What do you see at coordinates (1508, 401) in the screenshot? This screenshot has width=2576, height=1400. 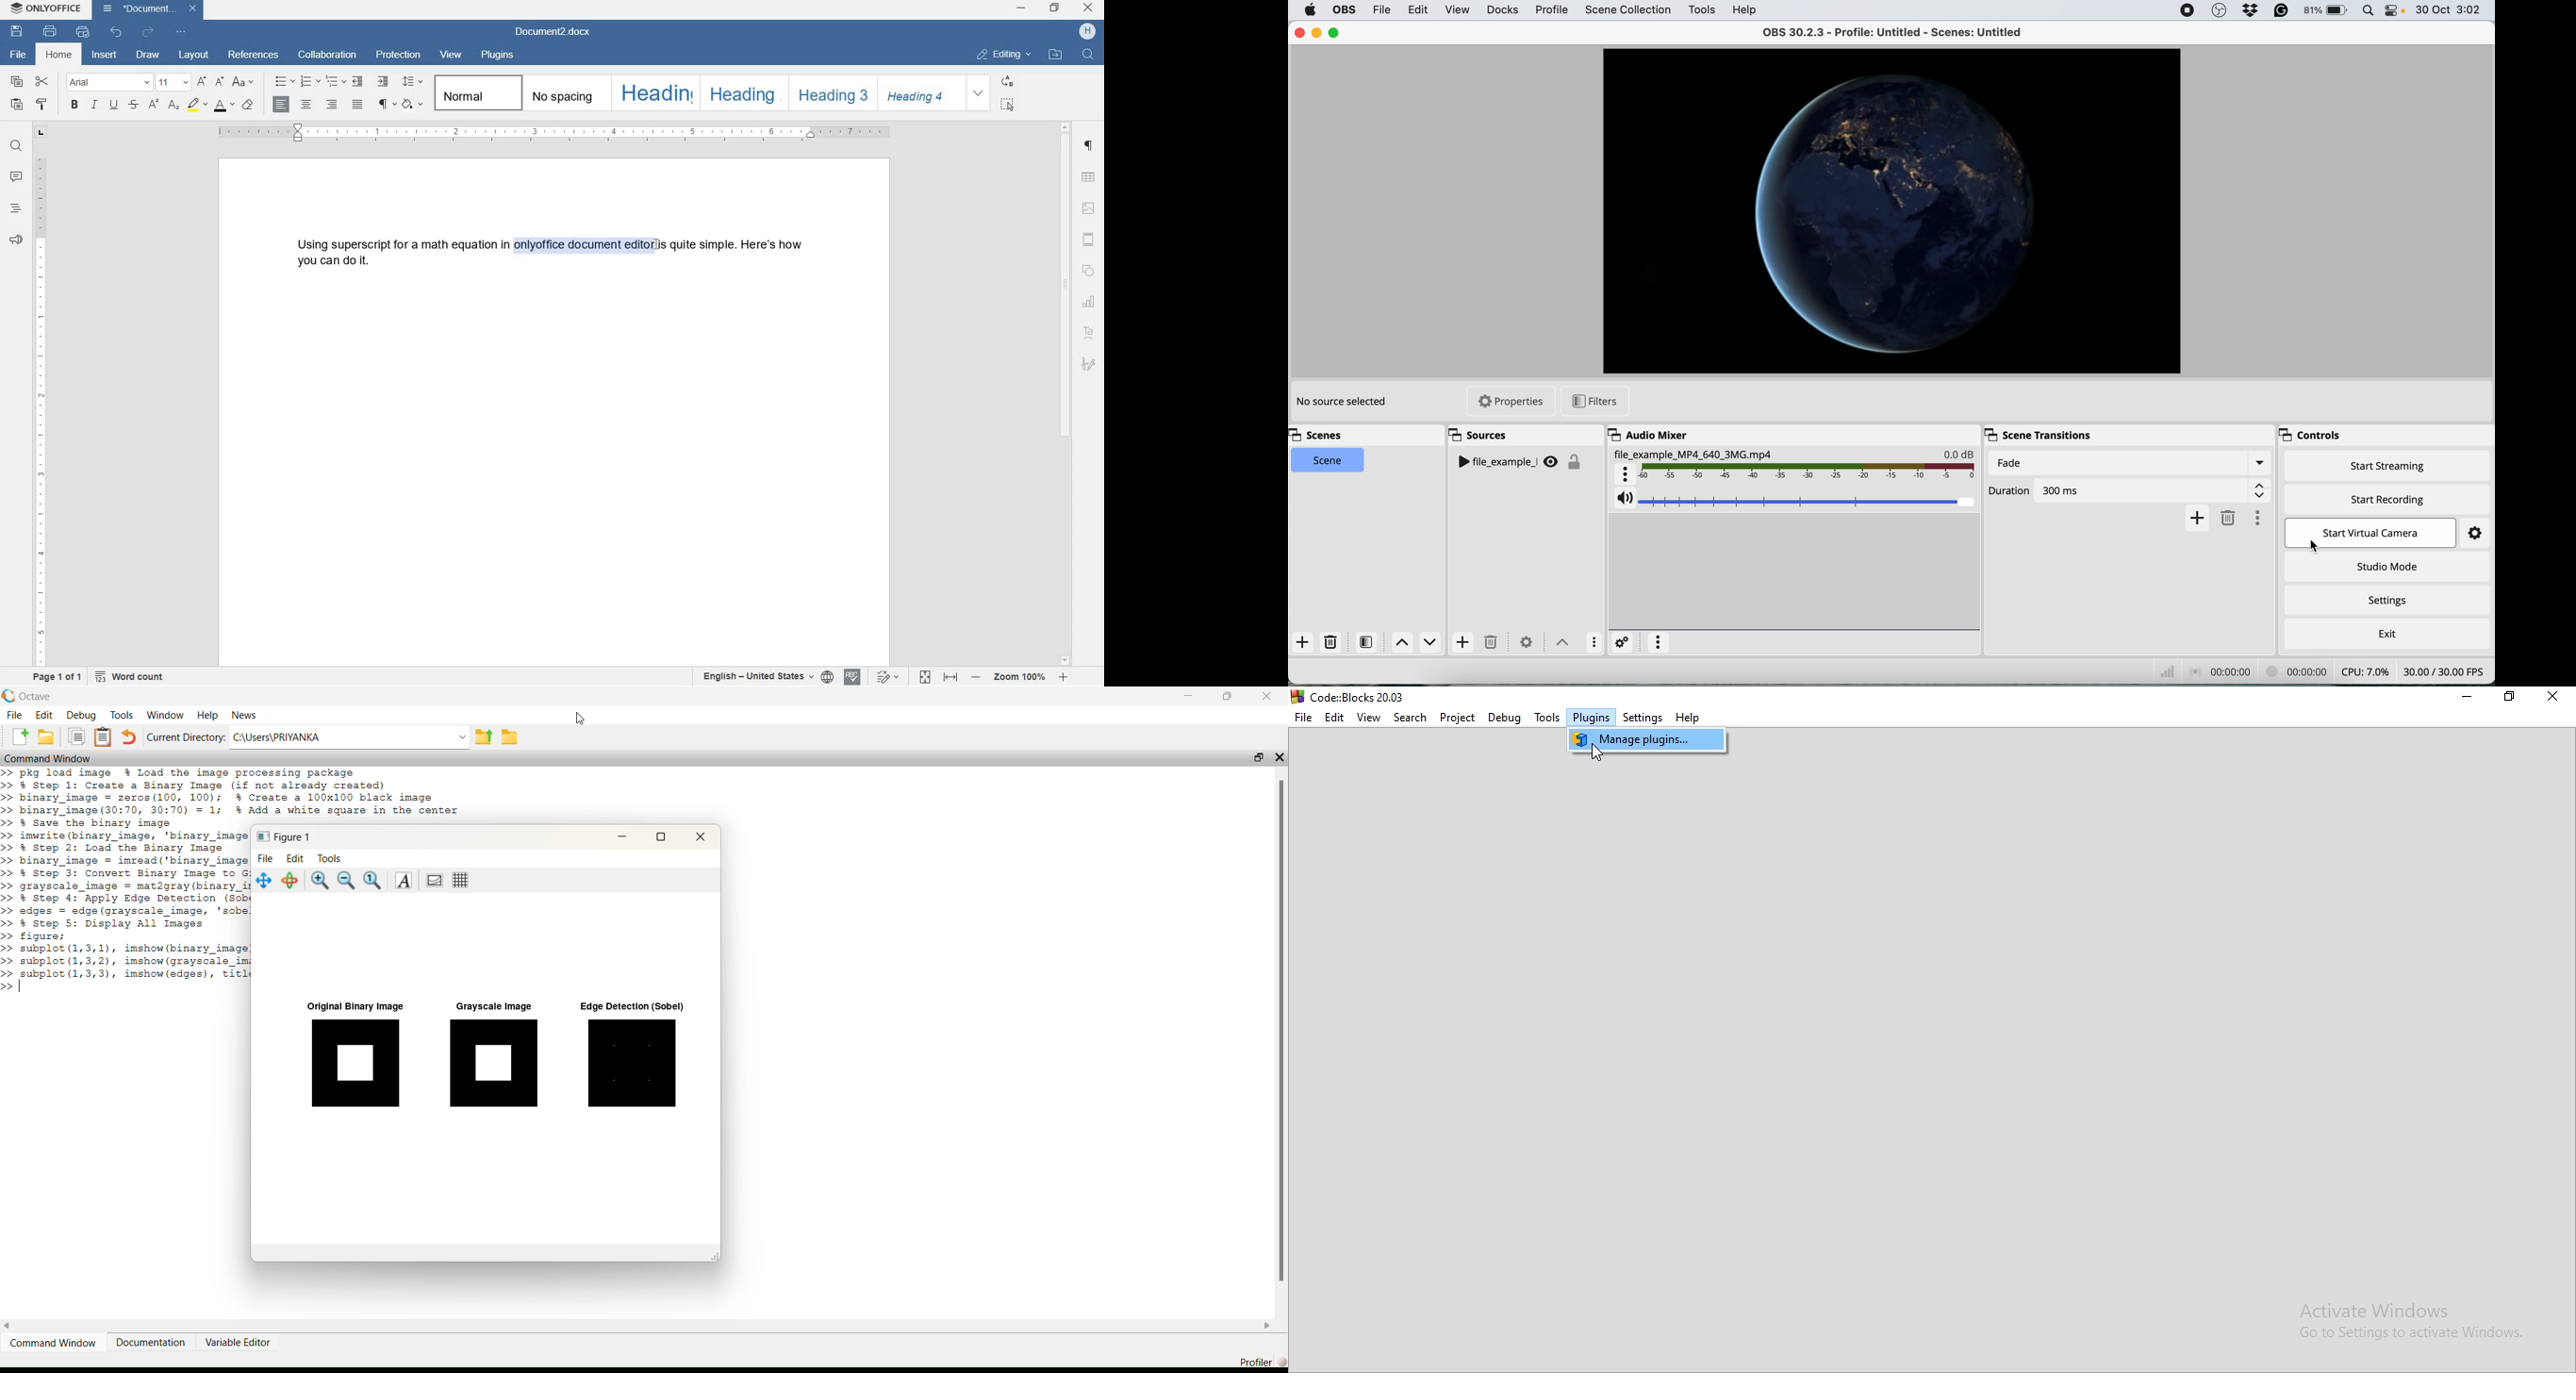 I see `properties` at bounding box center [1508, 401].